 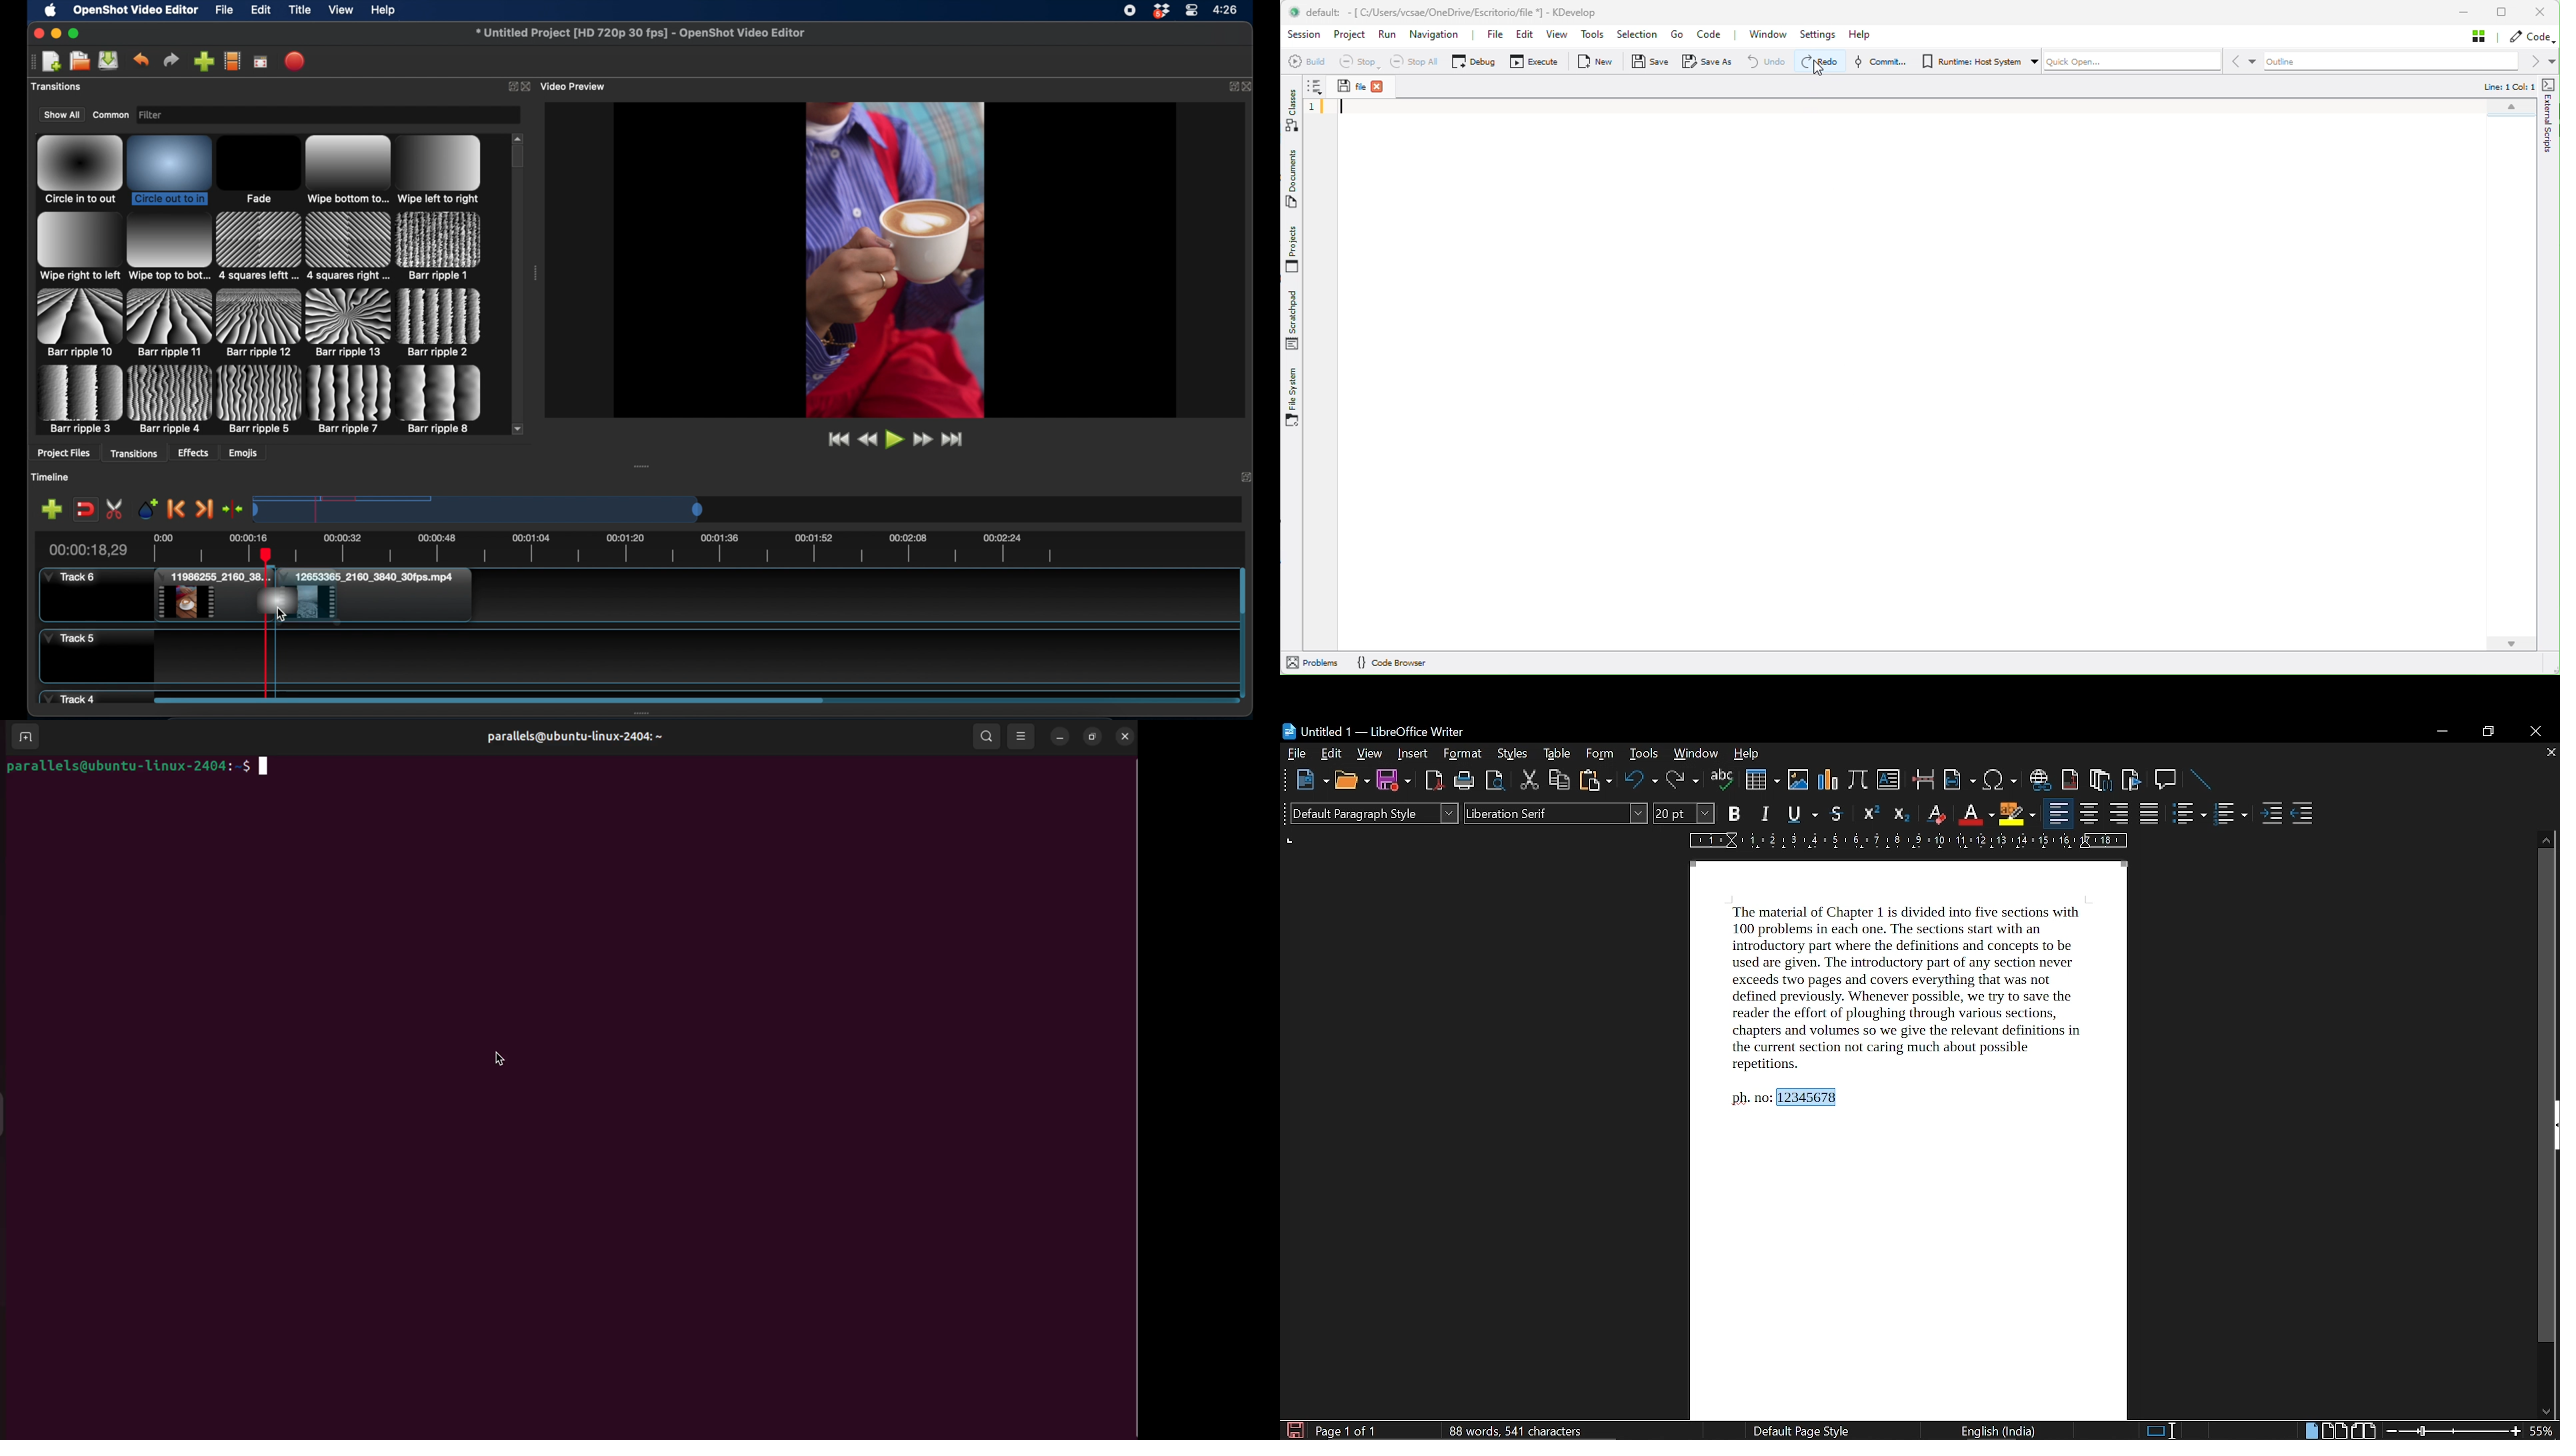 I want to click on save, so click(x=1294, y=1430).